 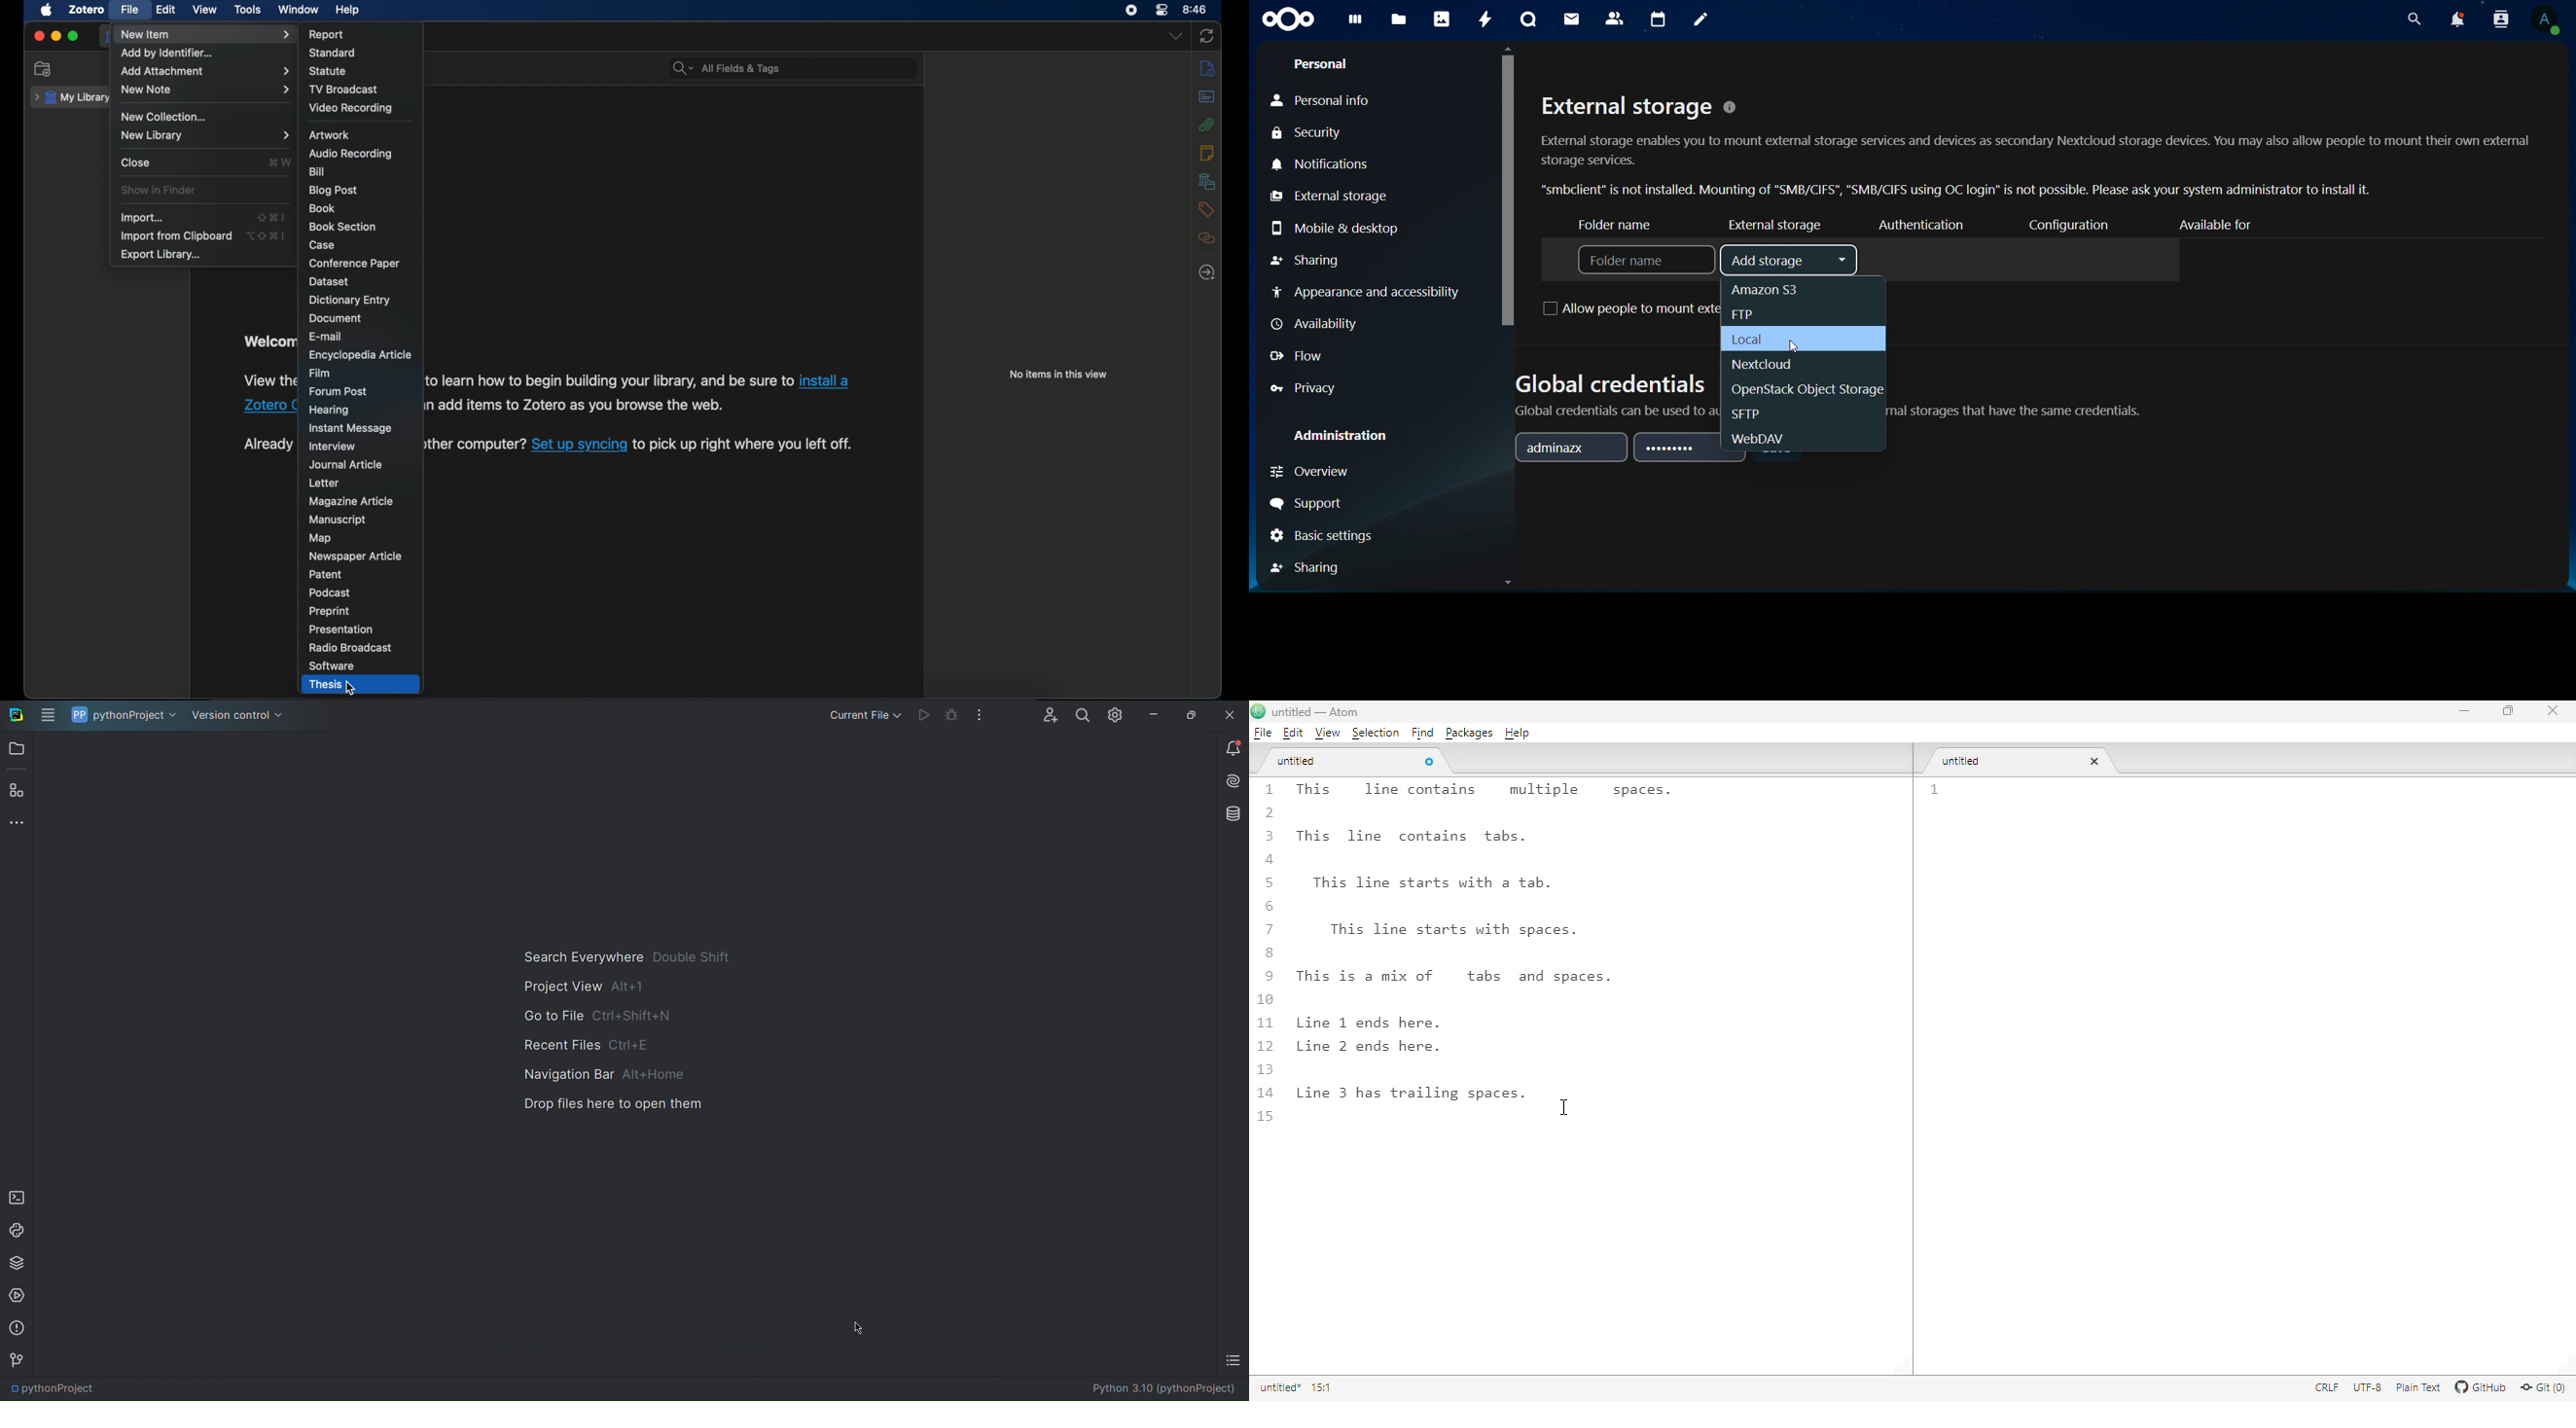 What do you see at coordinates (347, 10) in the screenshot?
I see `help` at bounding box center [347, 10].